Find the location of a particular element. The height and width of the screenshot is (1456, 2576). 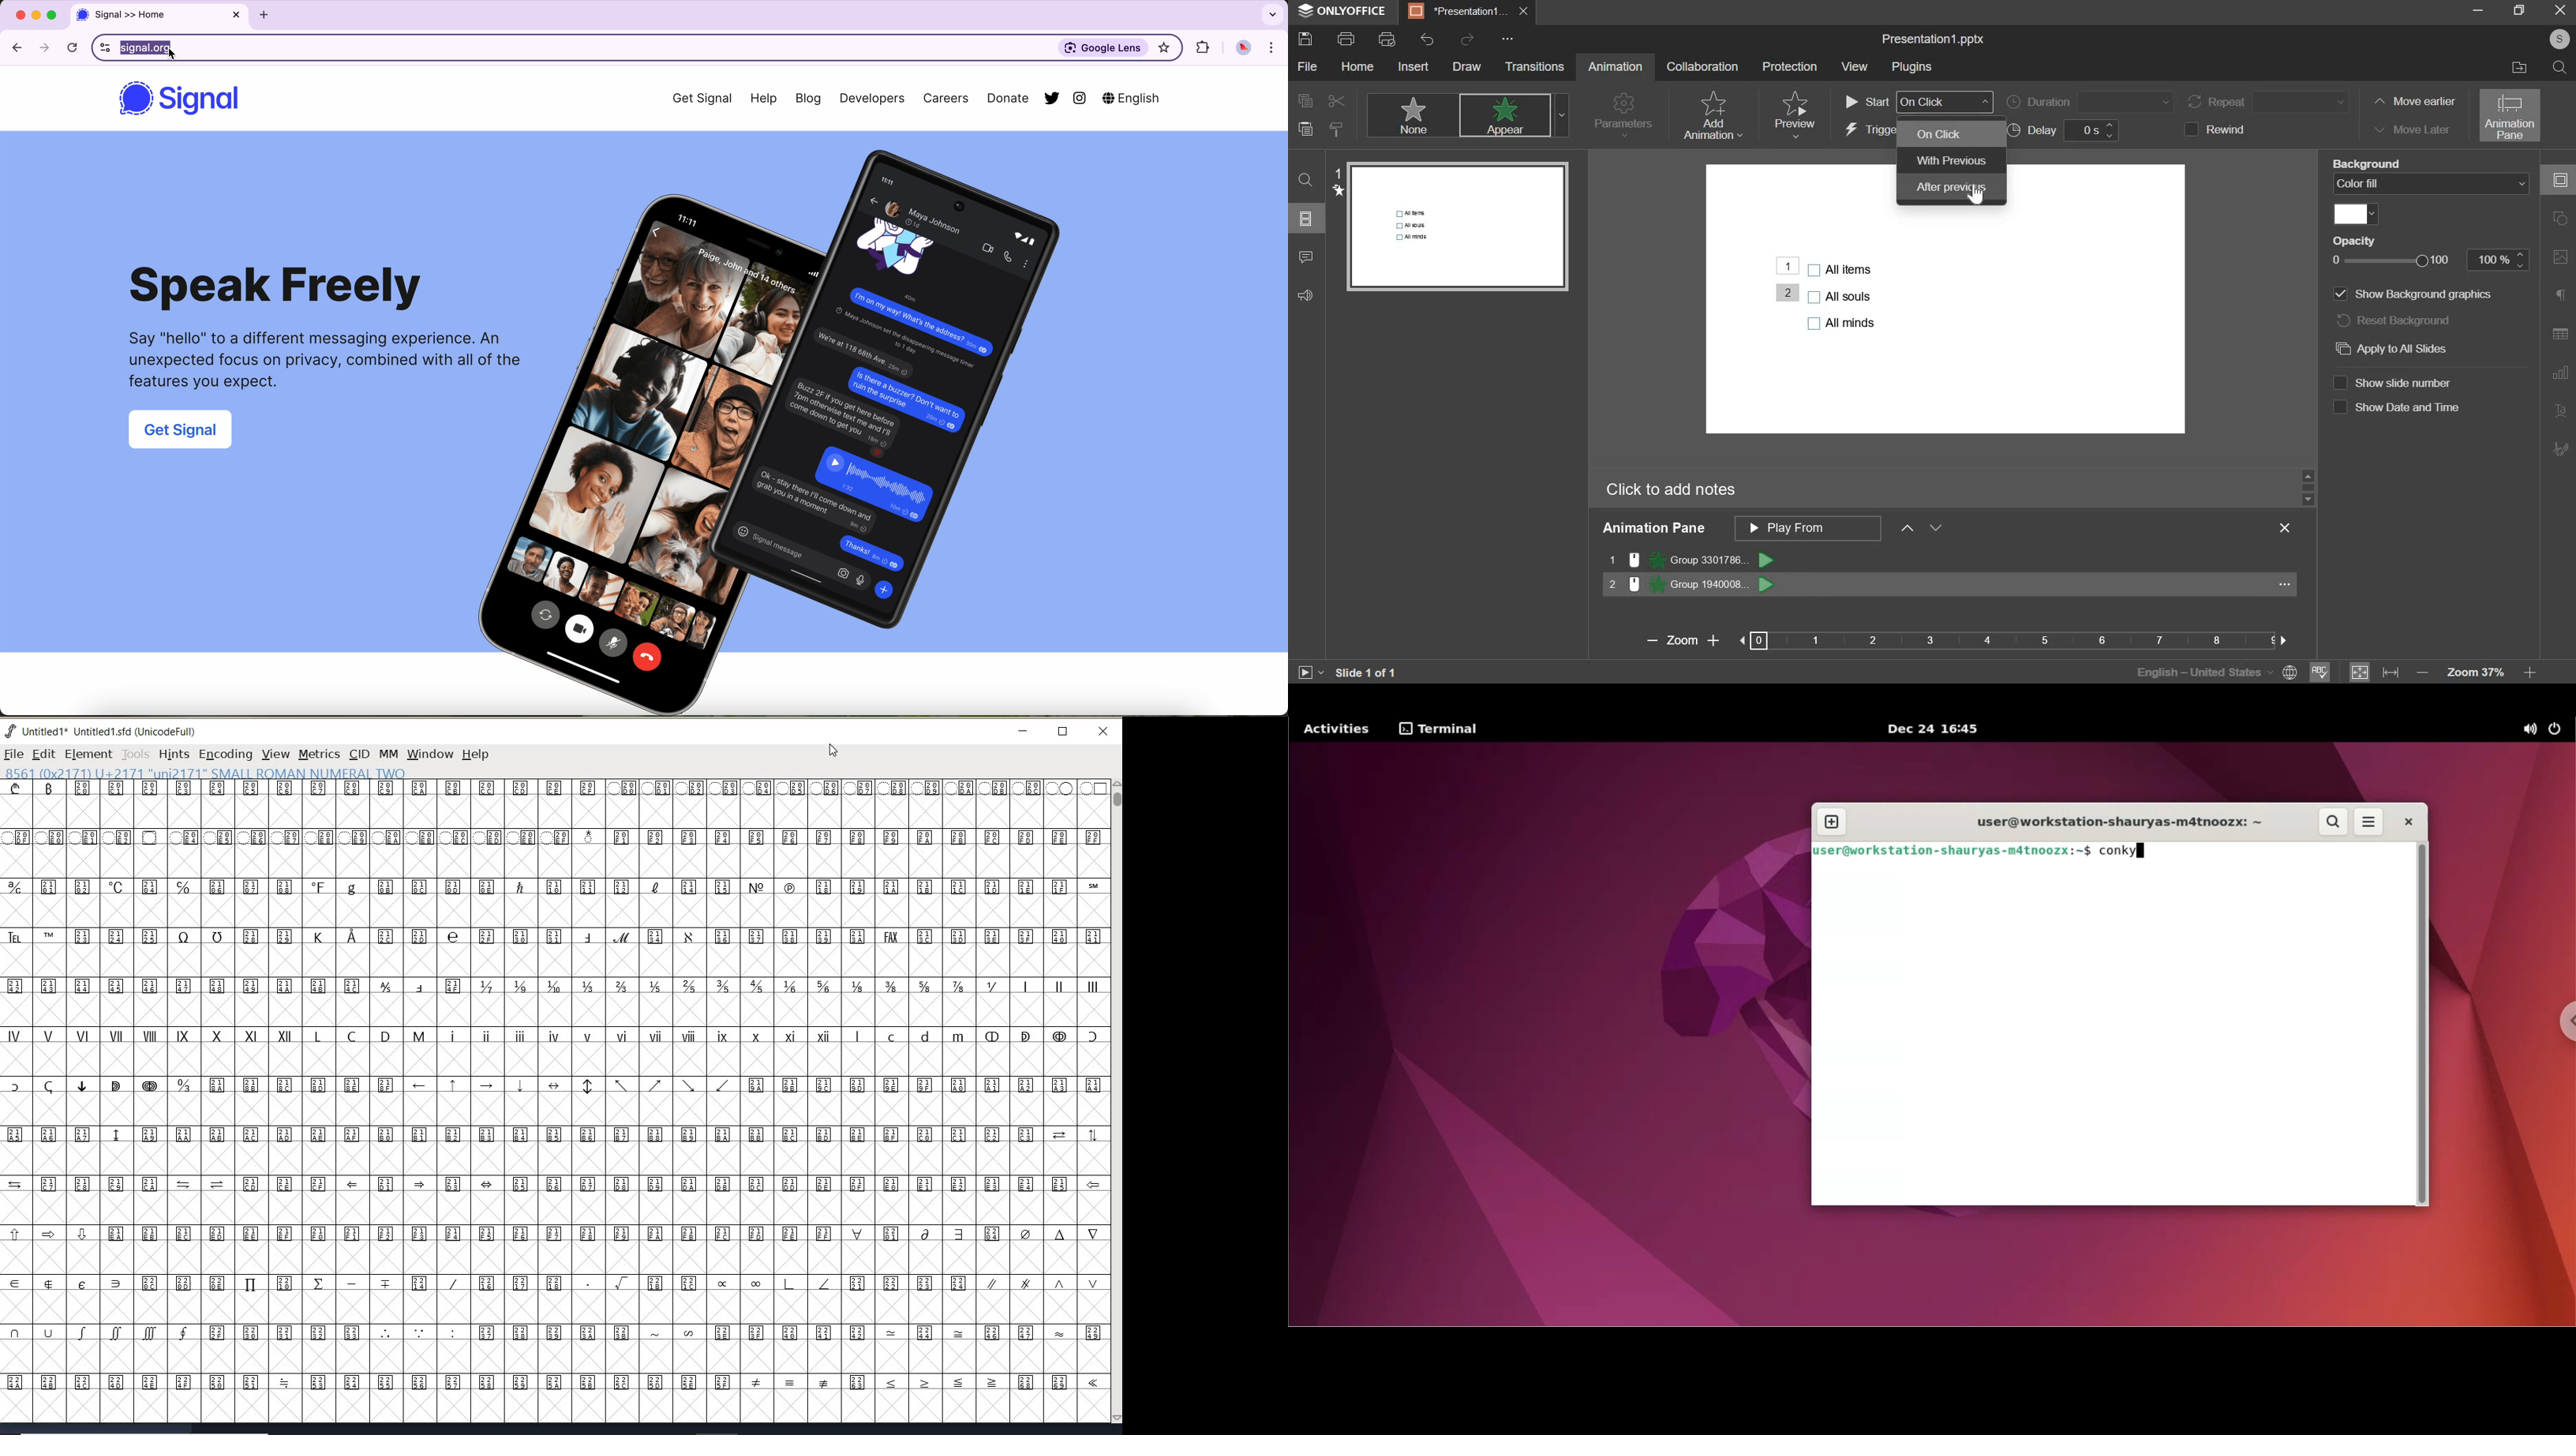

presentation1 is located at coordinates (1454, 11).